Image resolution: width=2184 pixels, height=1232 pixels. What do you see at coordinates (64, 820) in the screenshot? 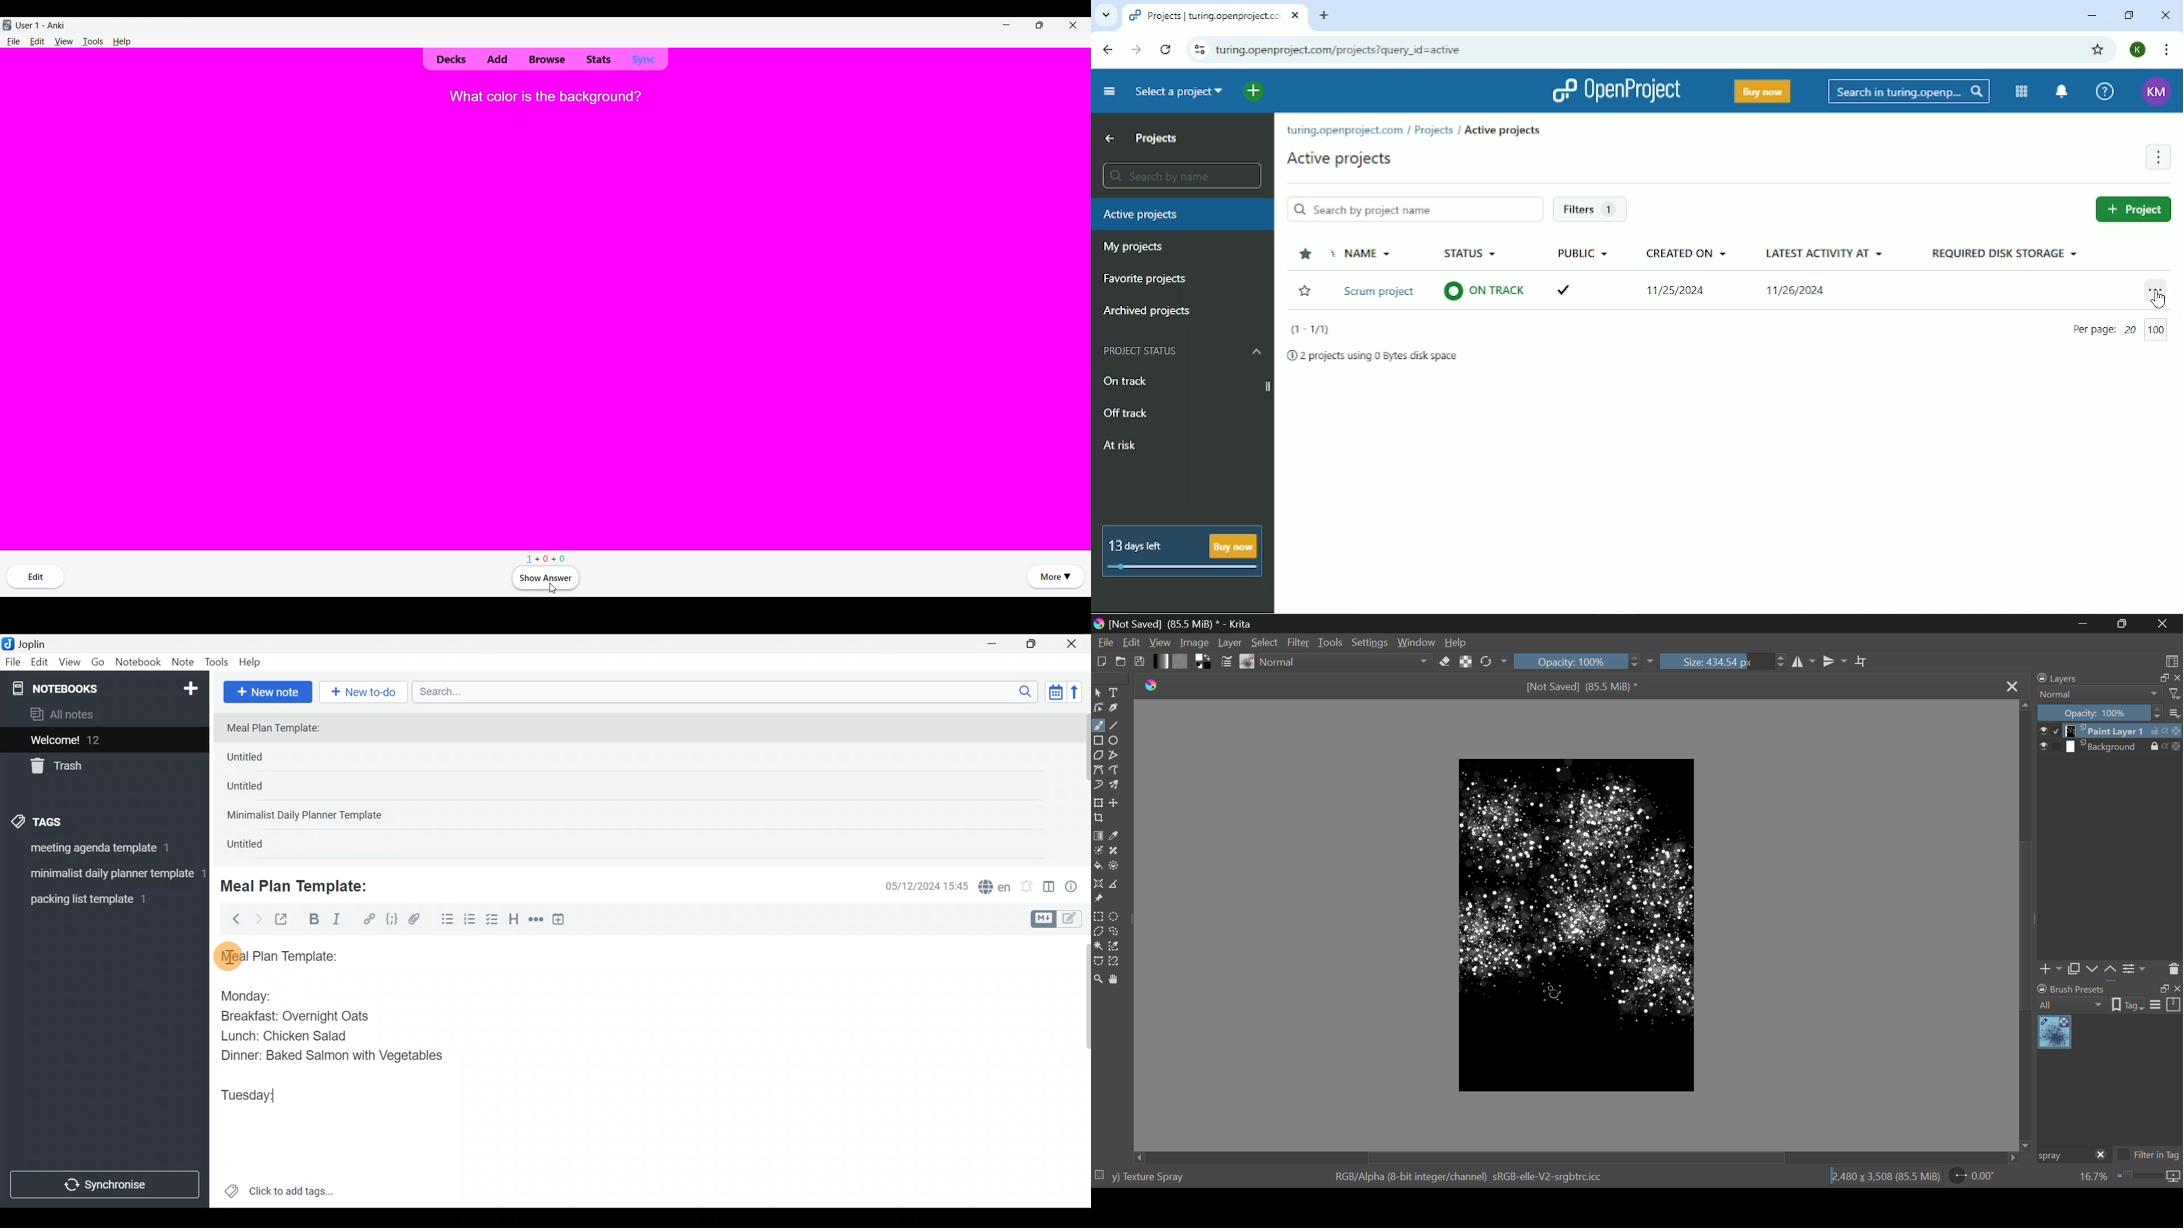
I see `Tags` at bounding box center [64, 820].